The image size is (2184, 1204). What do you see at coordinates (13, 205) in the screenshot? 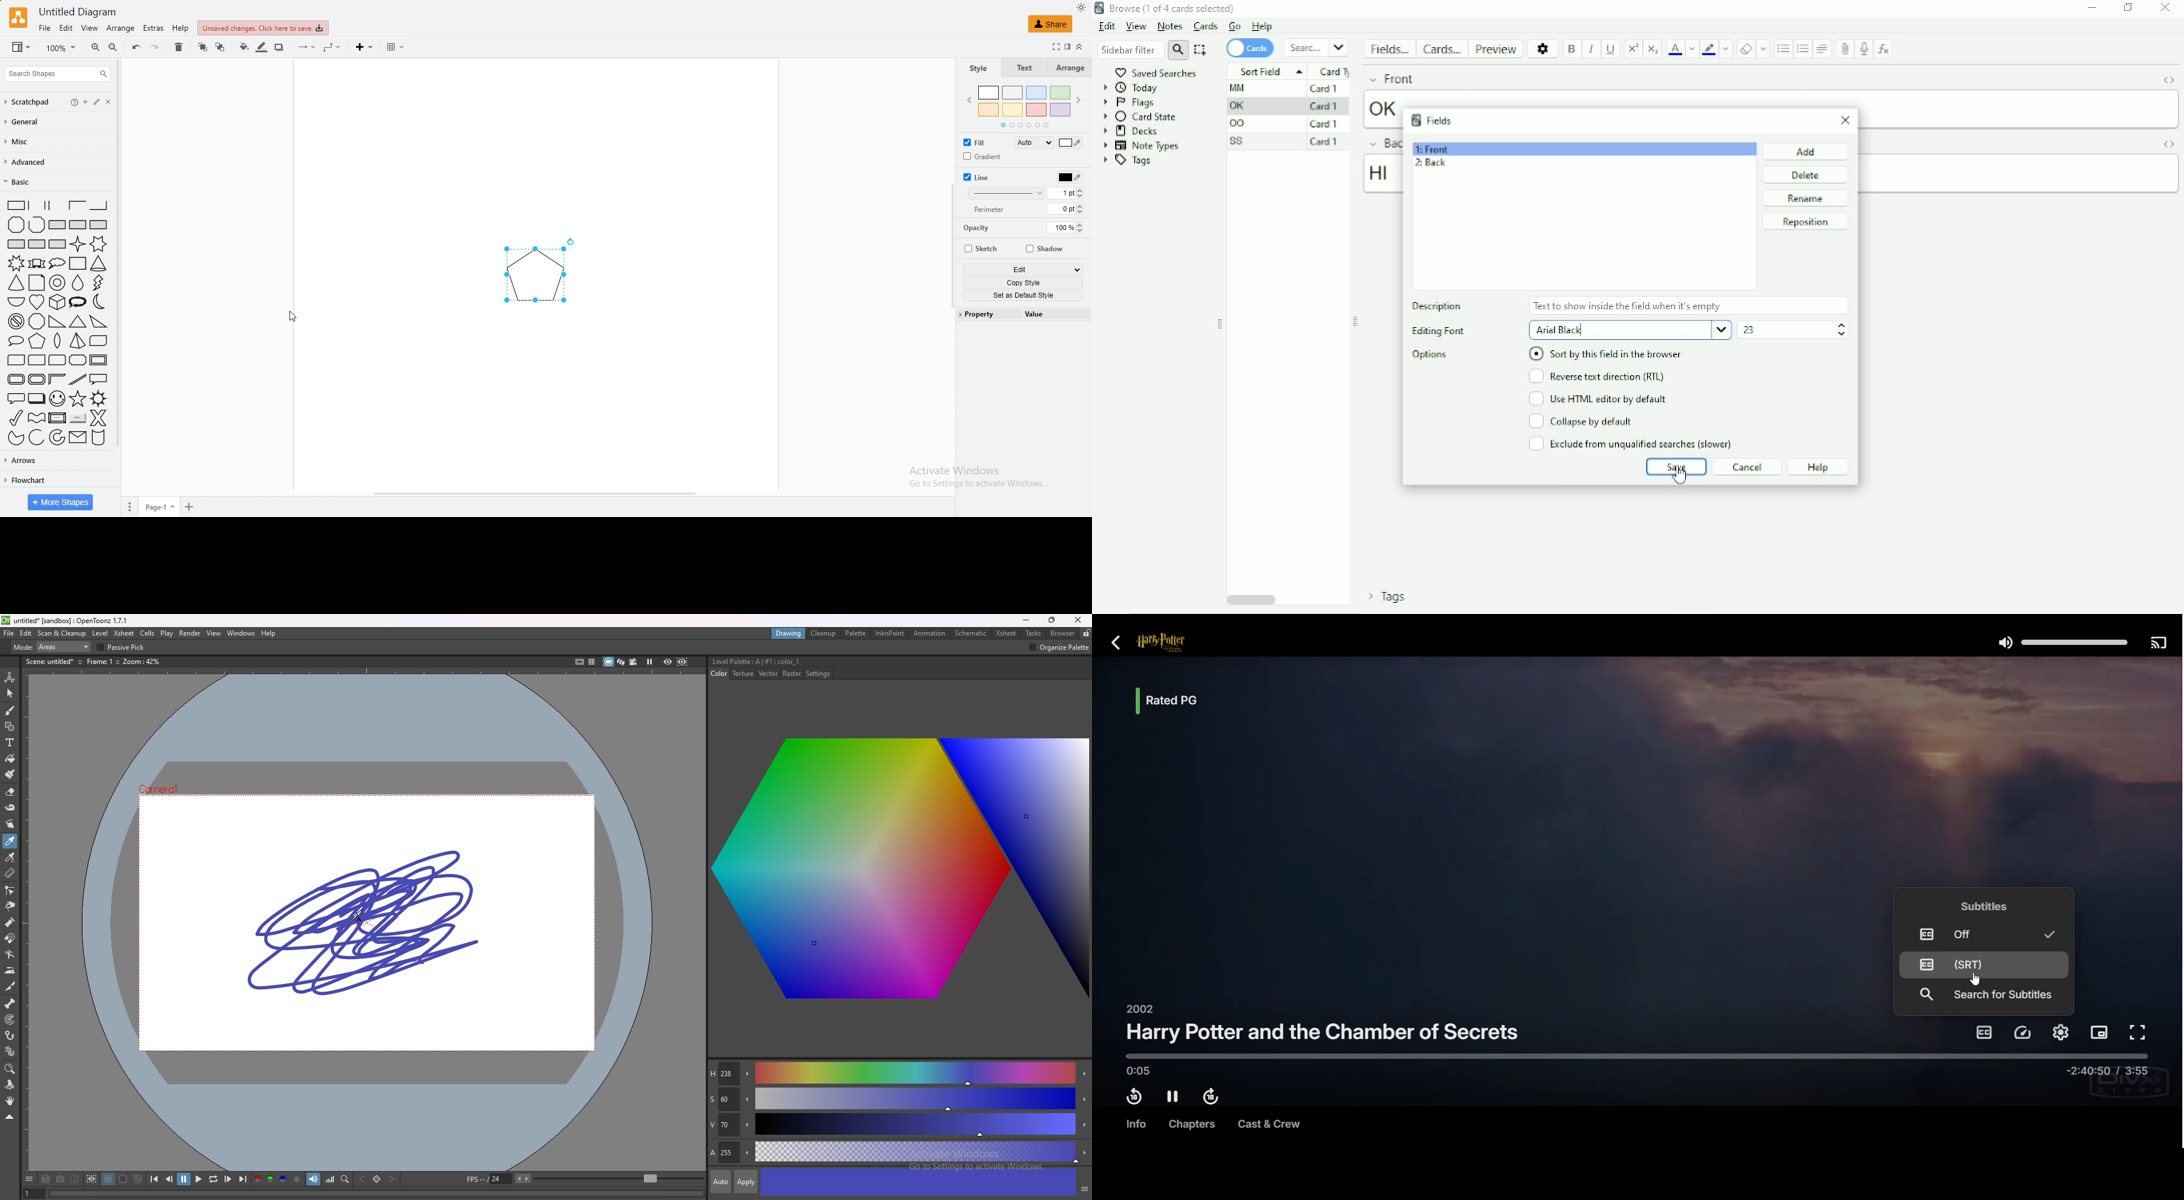
I see `partial rectangle` at bounding box center [13, 205].